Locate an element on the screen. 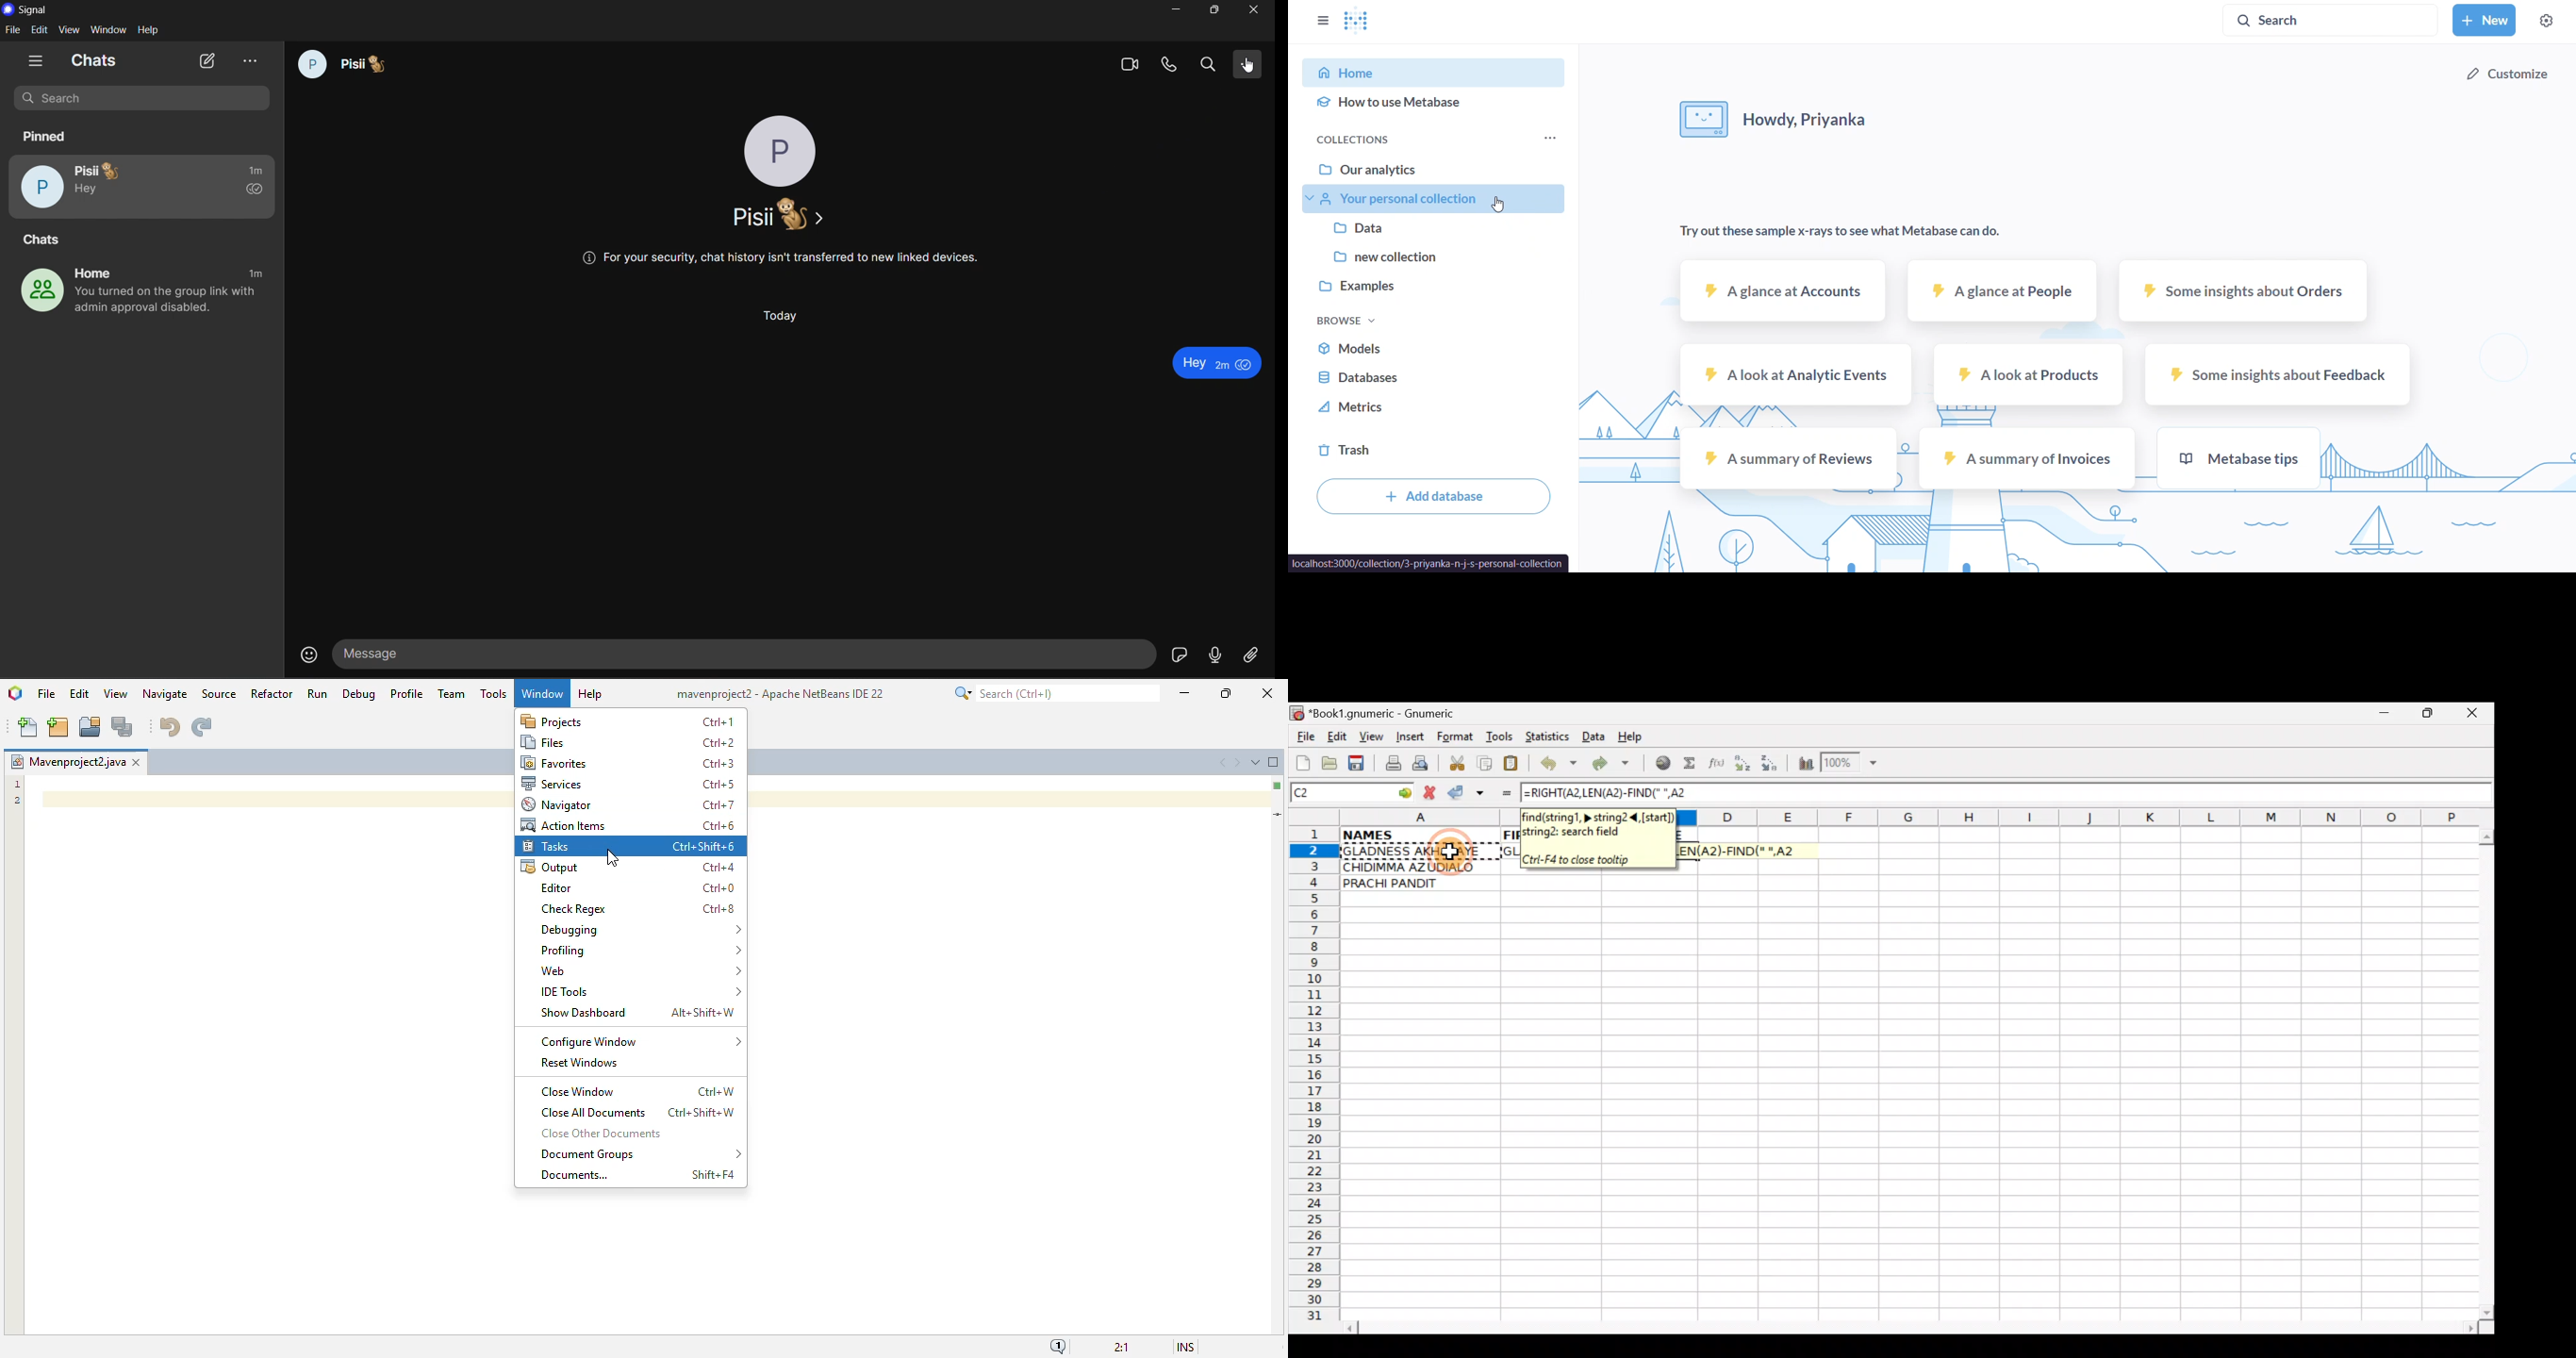 Image resolution: width=2576 pixels, height=1372 pixels. more is located at coordinates (1246, 64).